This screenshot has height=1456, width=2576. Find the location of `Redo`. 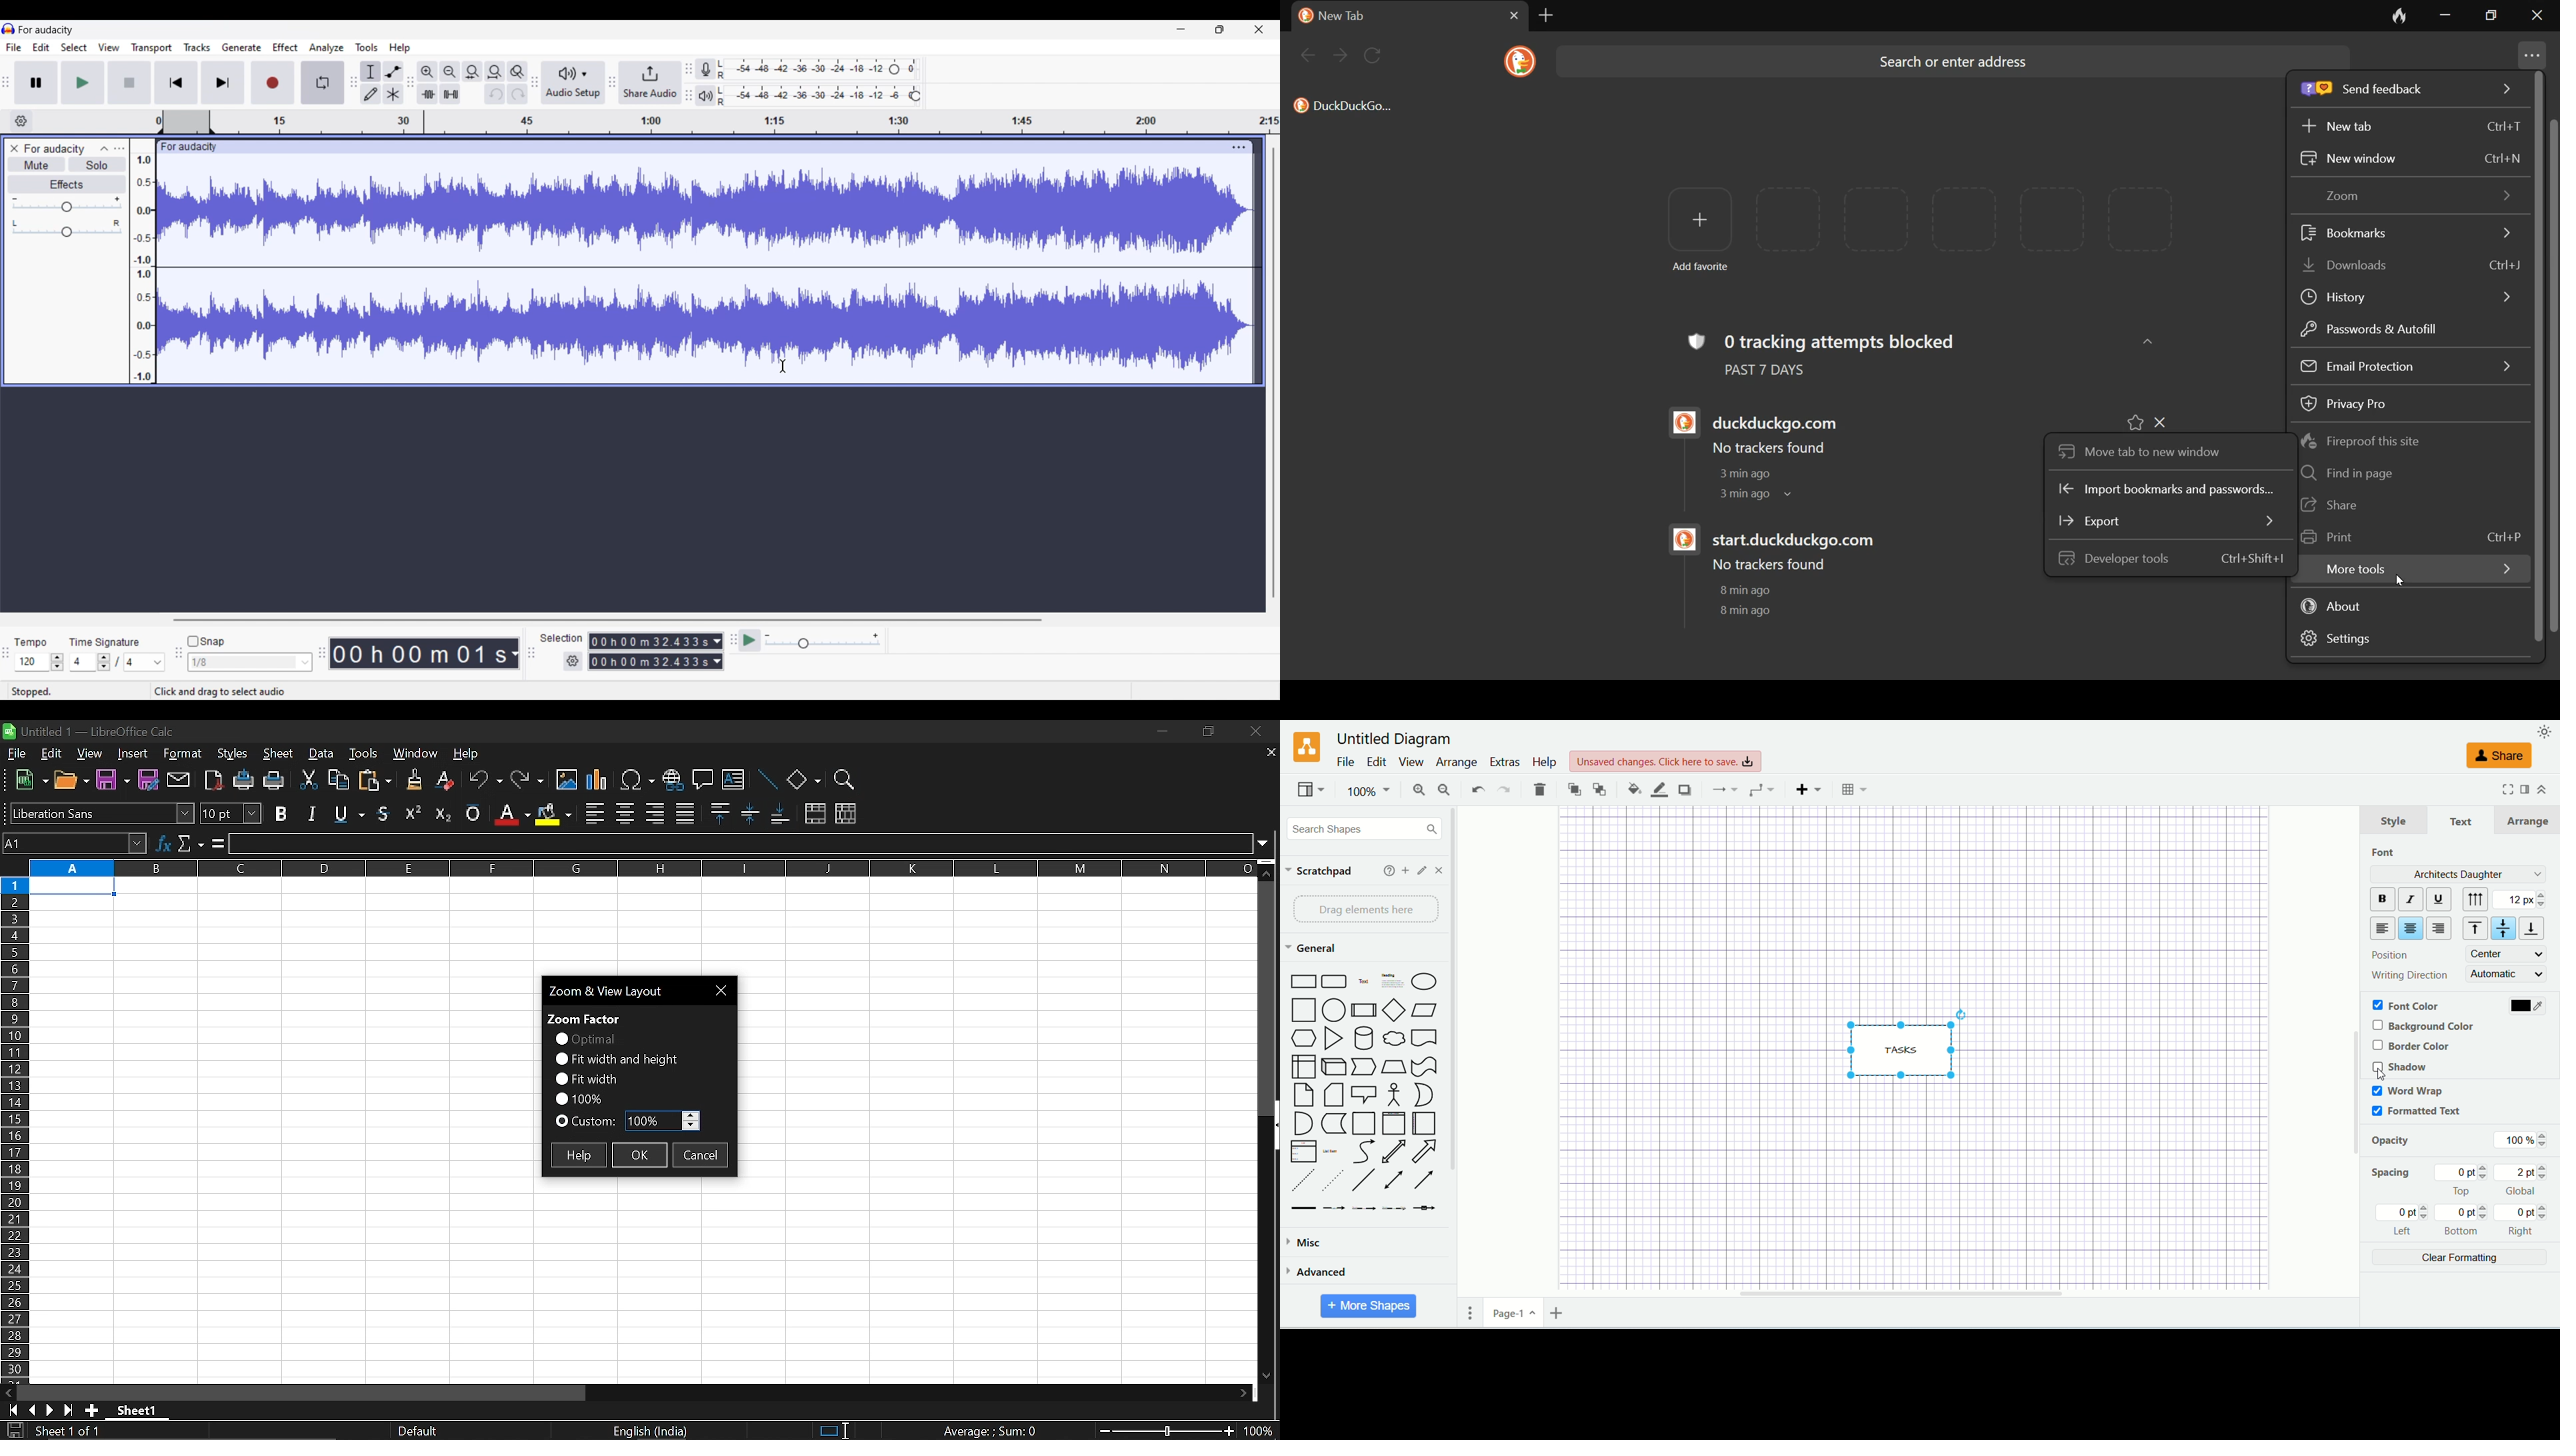

Redo is located at coordinates (517, 93).